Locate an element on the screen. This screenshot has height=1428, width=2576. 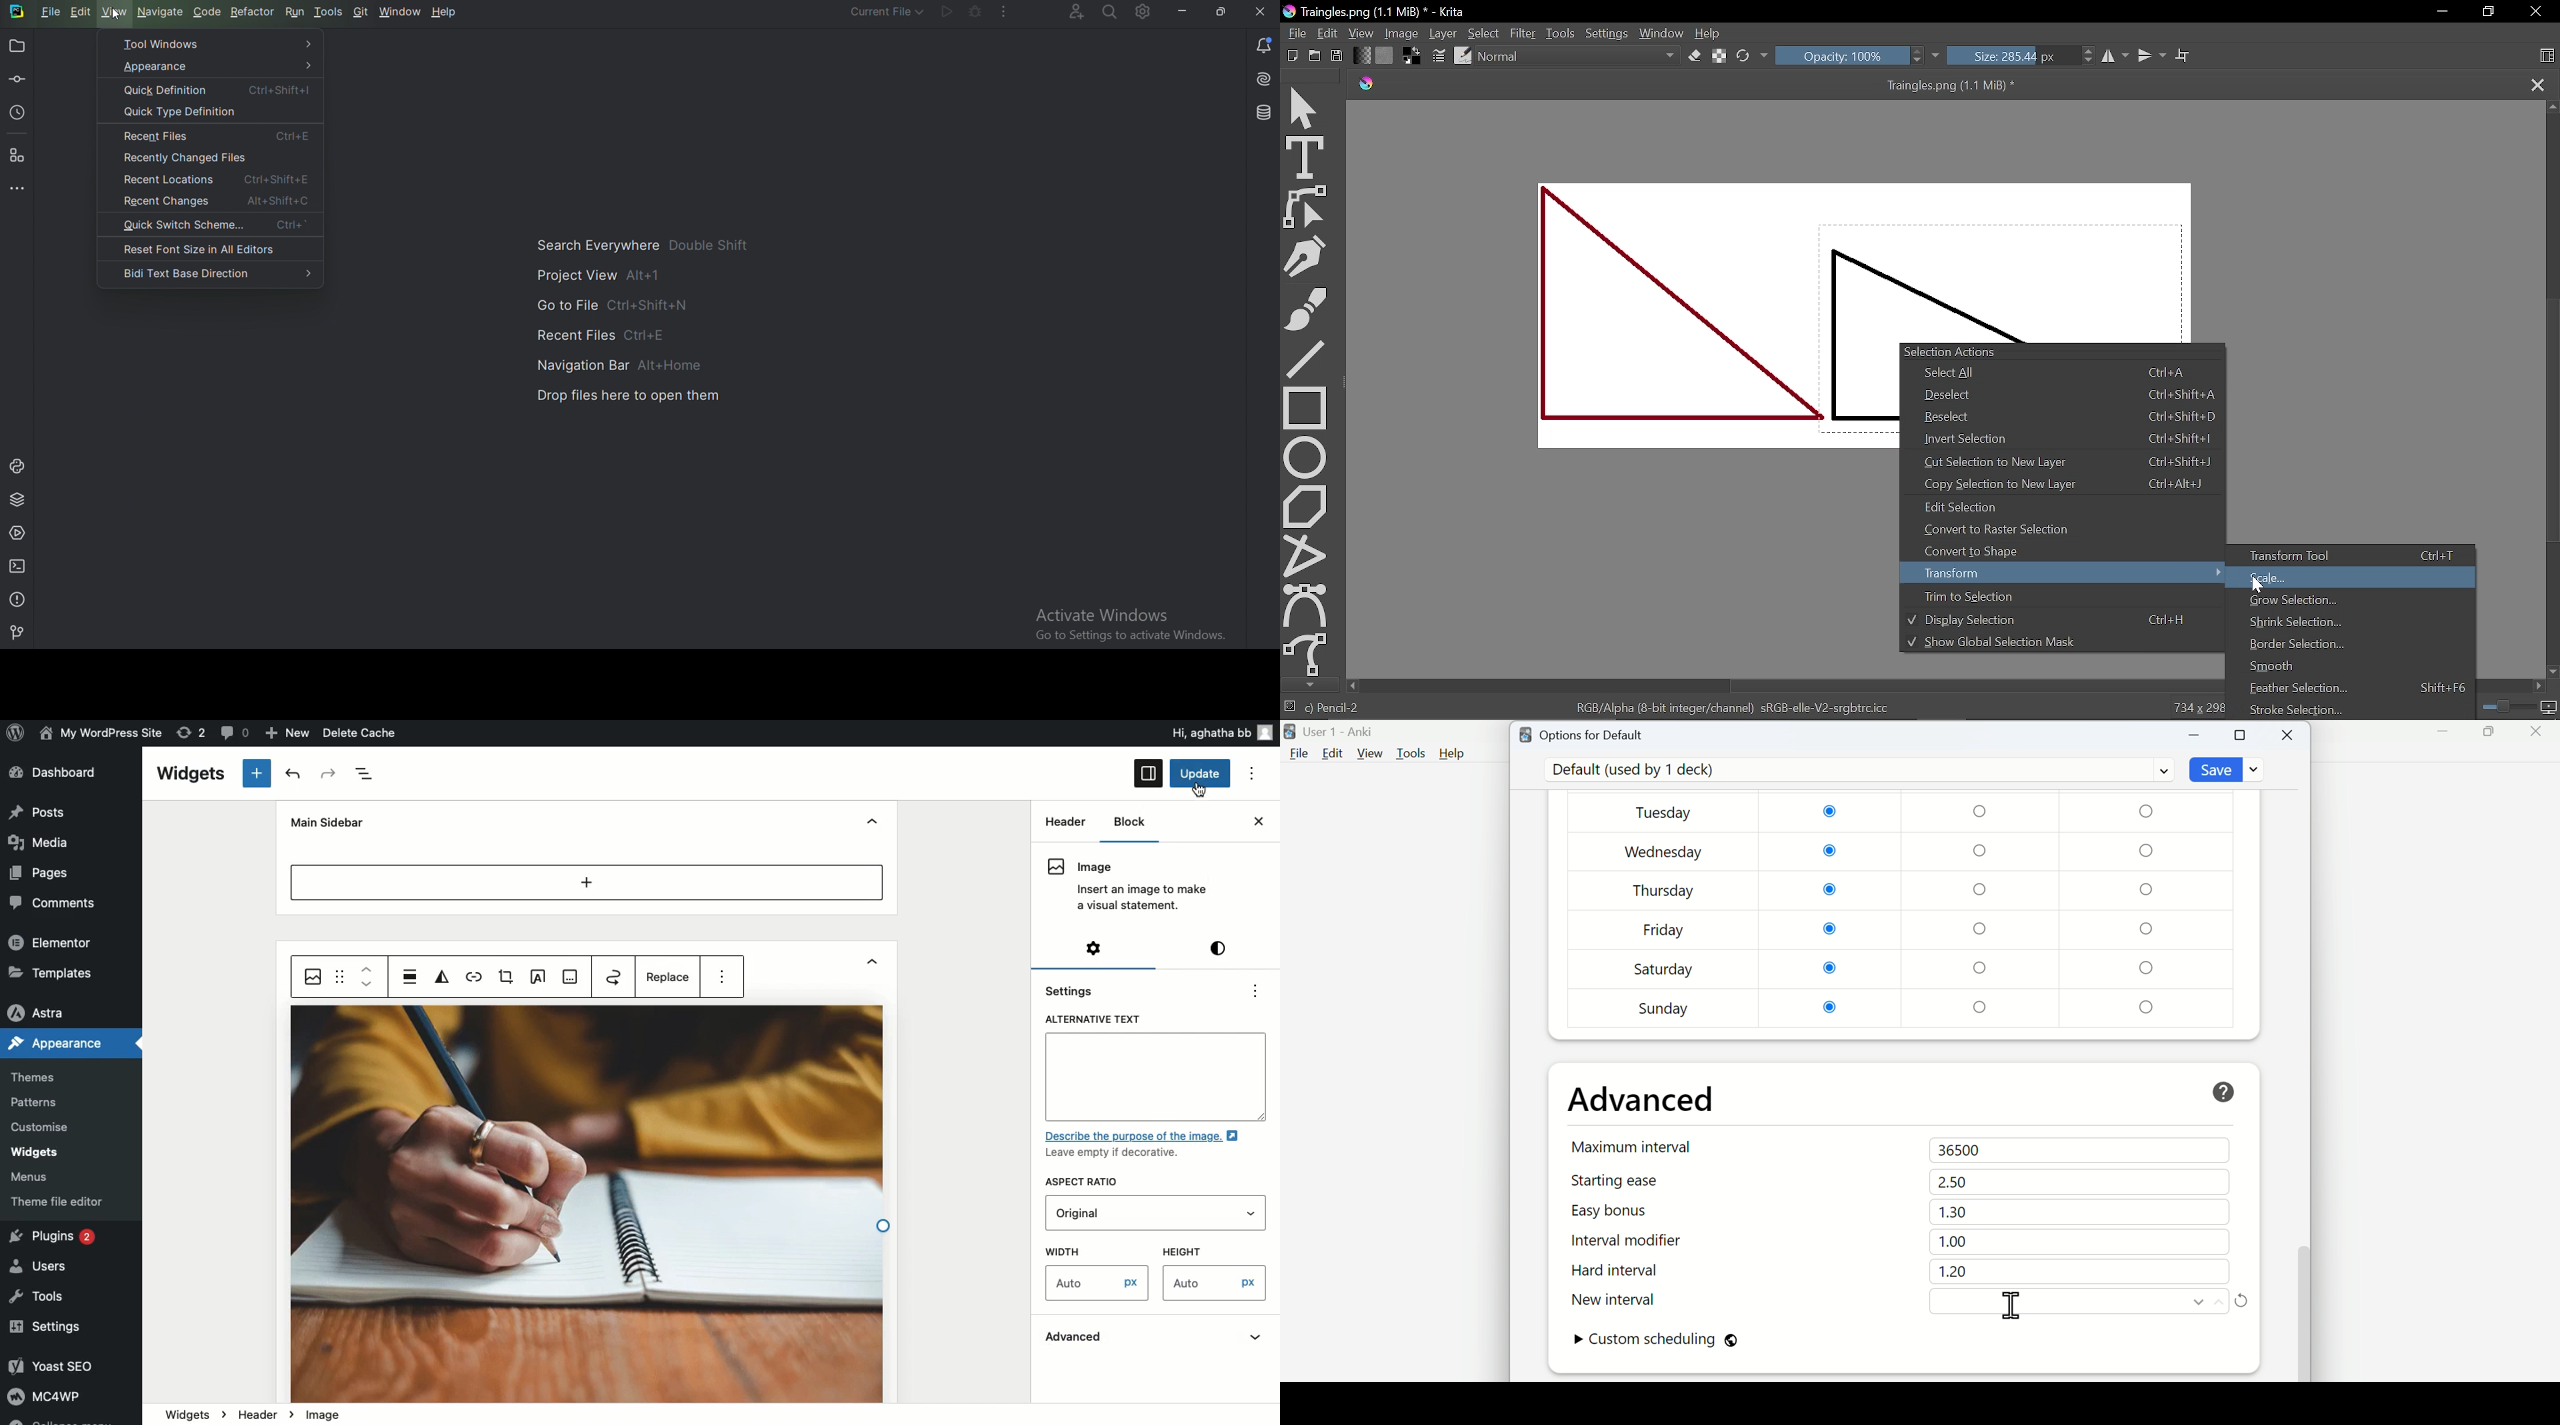
Pencil-2 is located at coordinates (1337, 708).